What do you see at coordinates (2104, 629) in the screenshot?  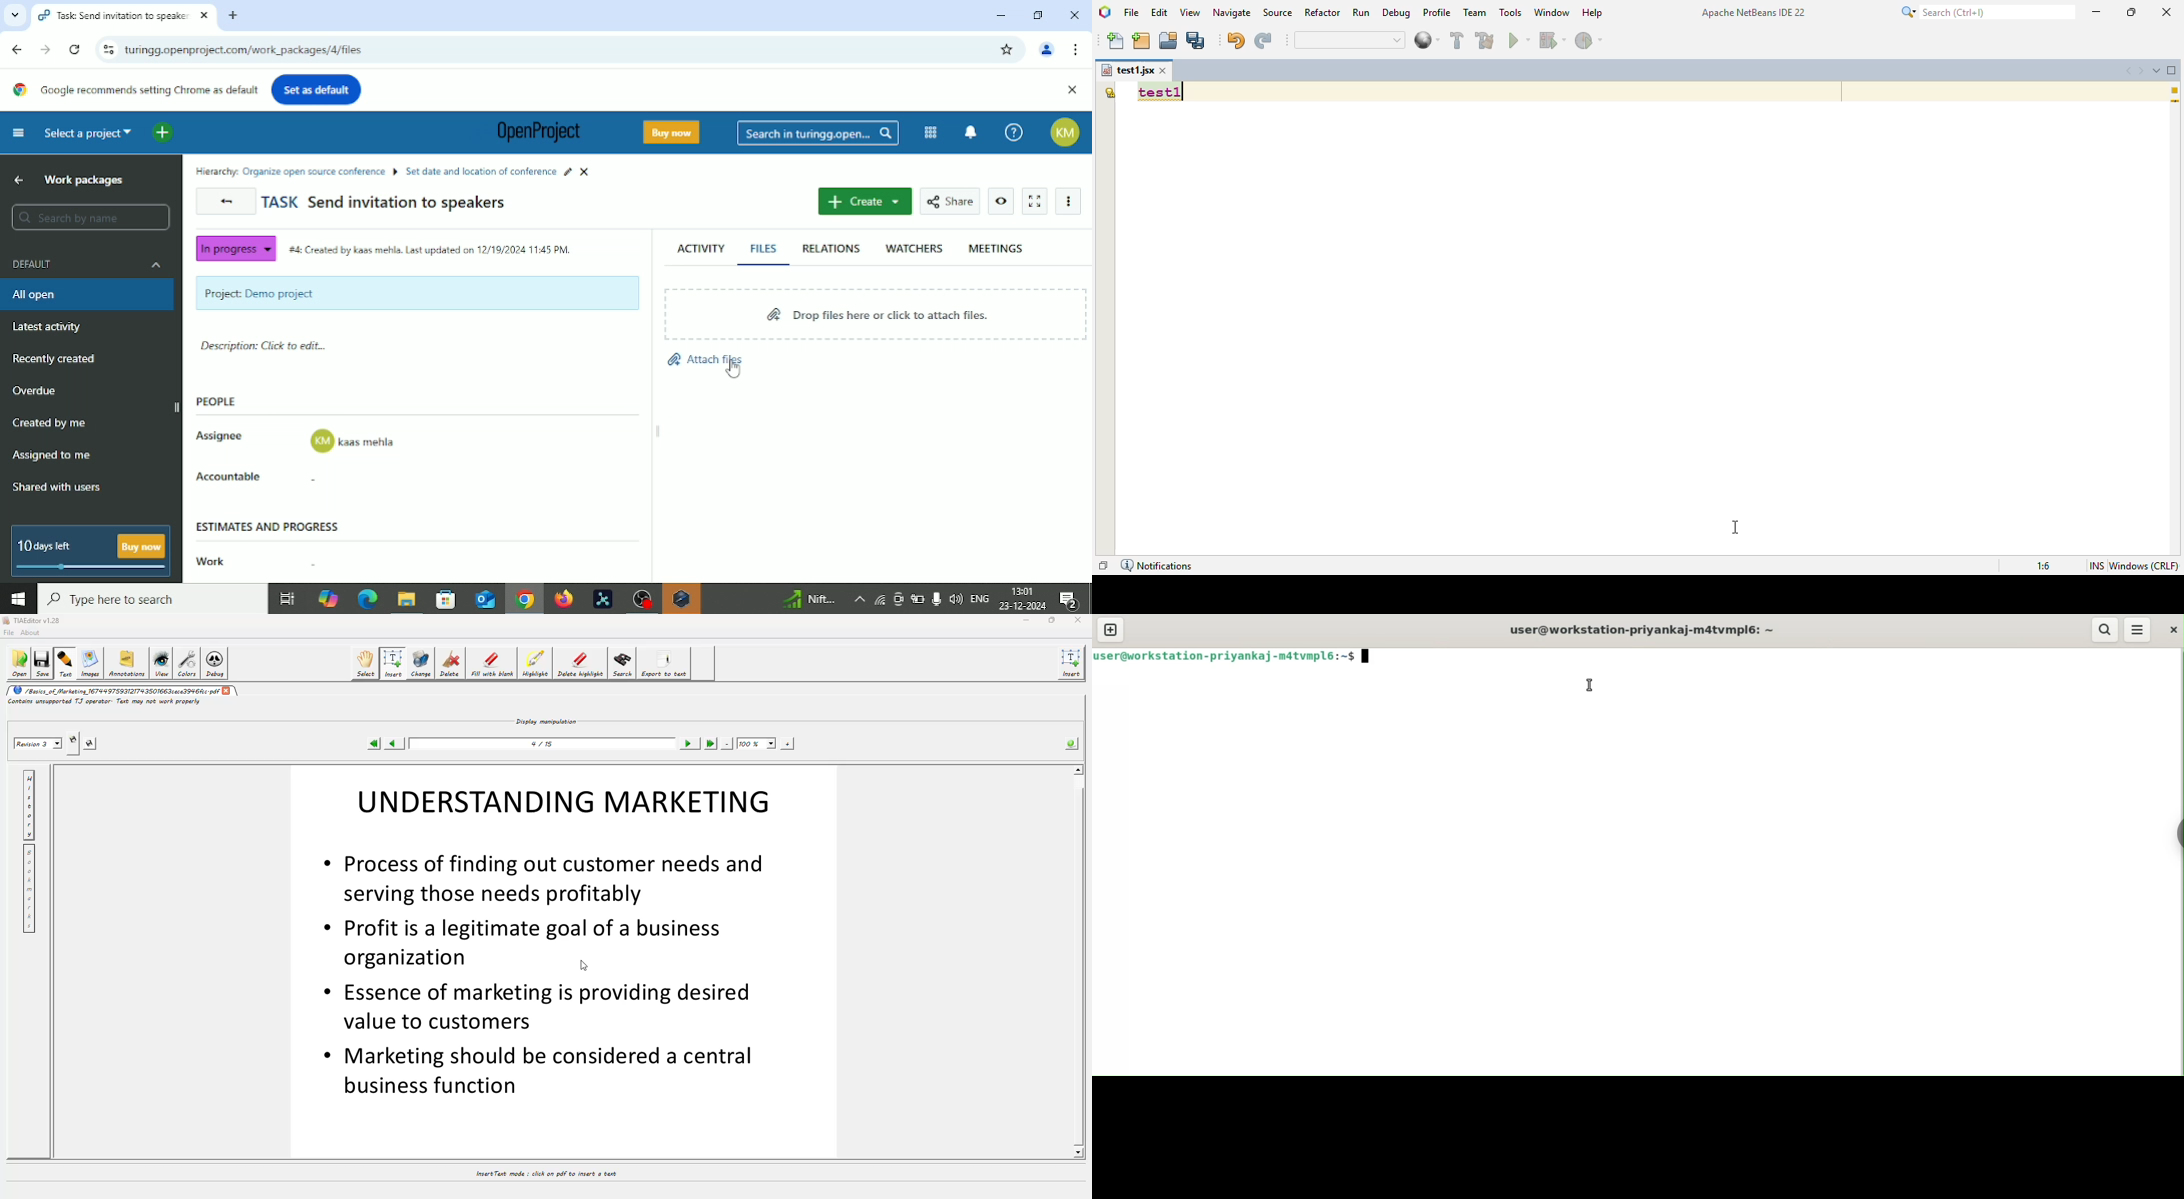 I see `search` at bounding box center [2104, 629].